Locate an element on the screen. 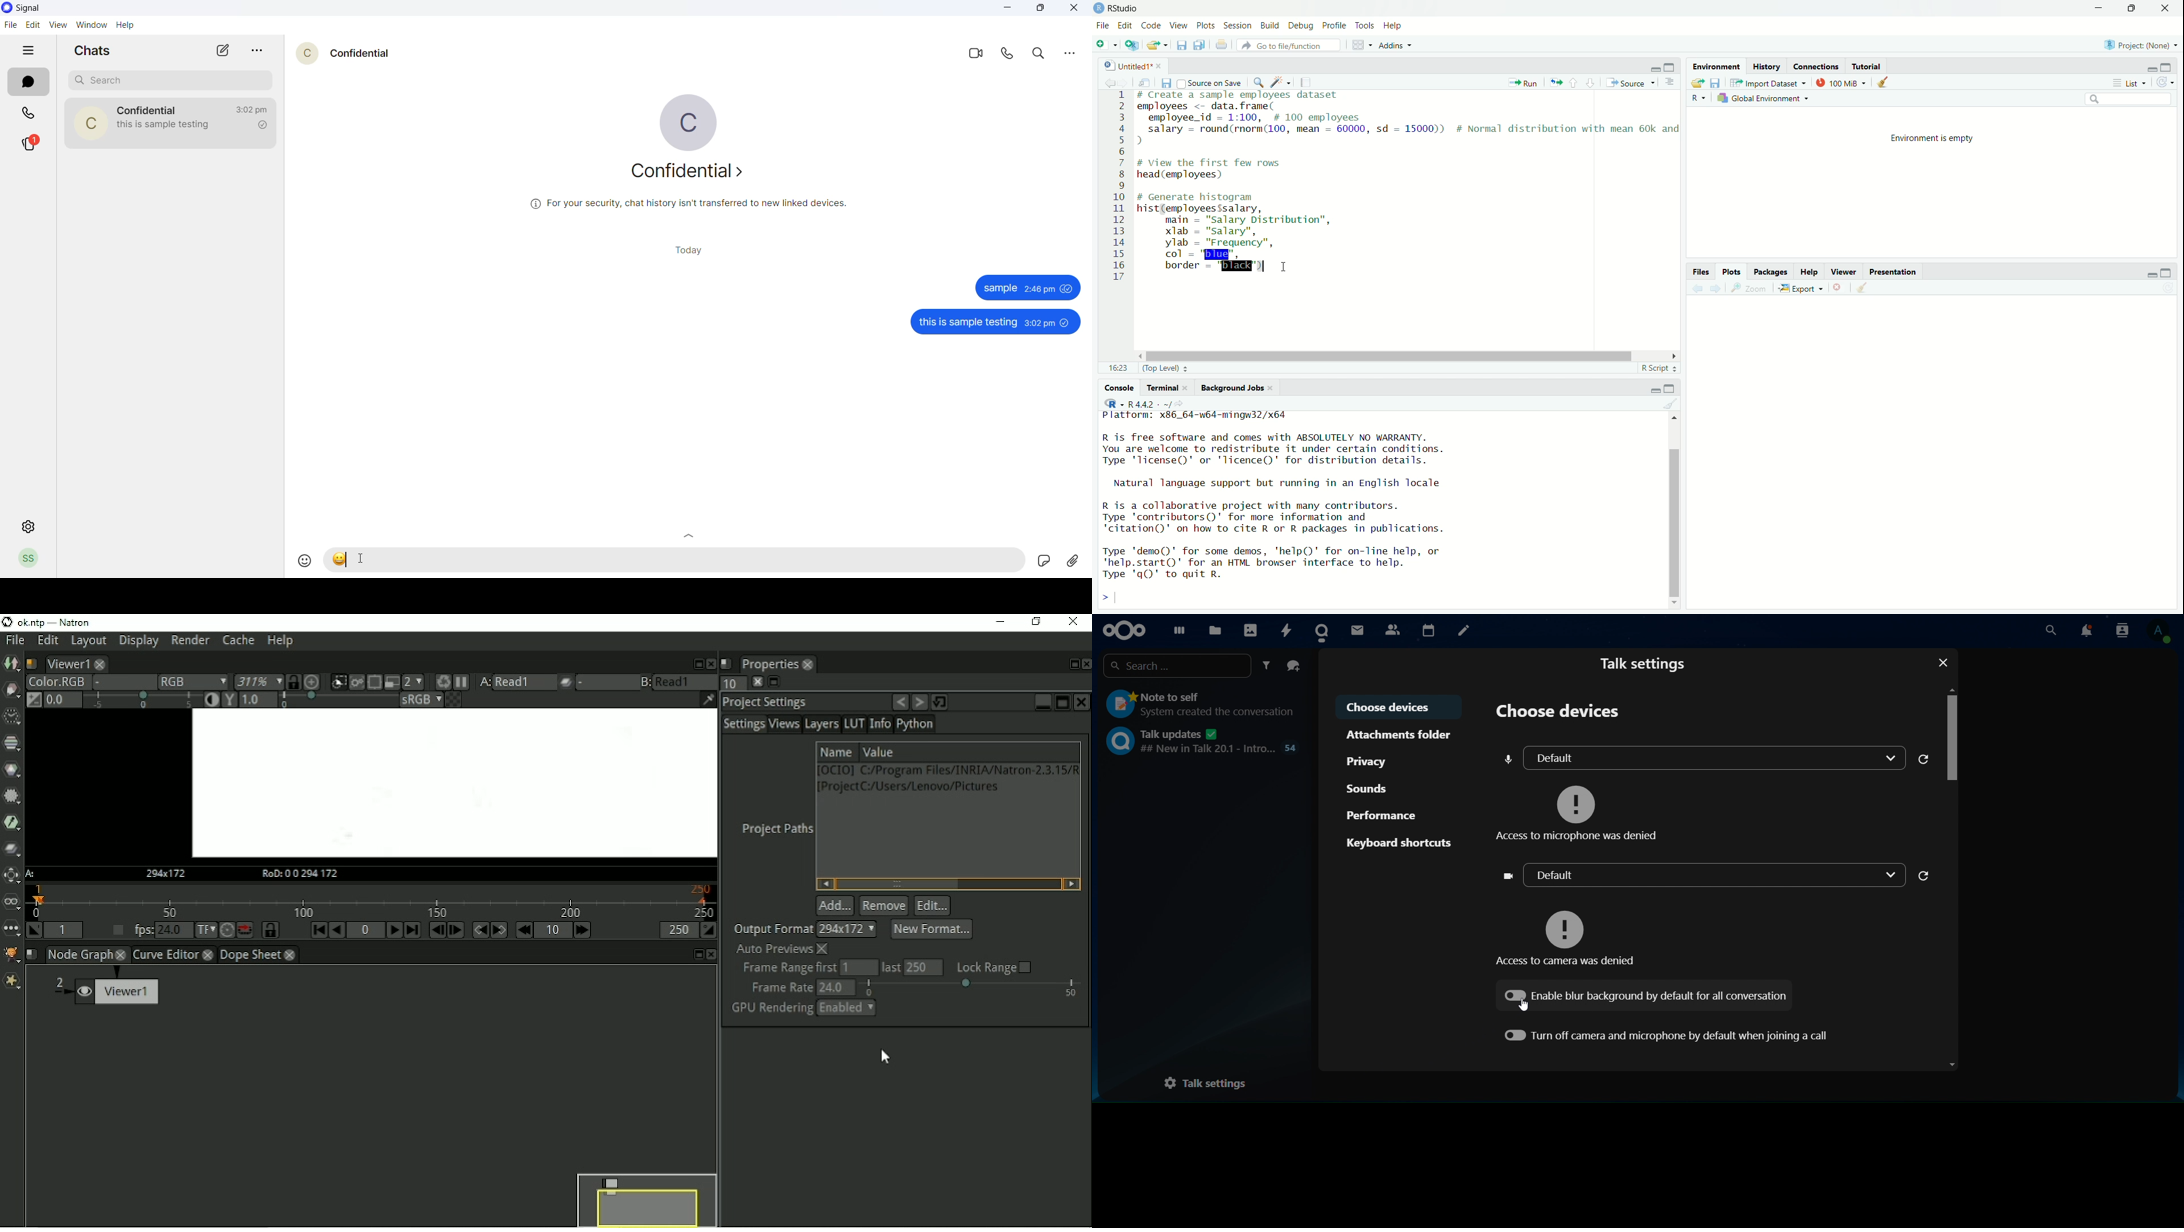 This screenshot has height=1232, width=2184. Scroll bar is located at coordinates (1405, 355).